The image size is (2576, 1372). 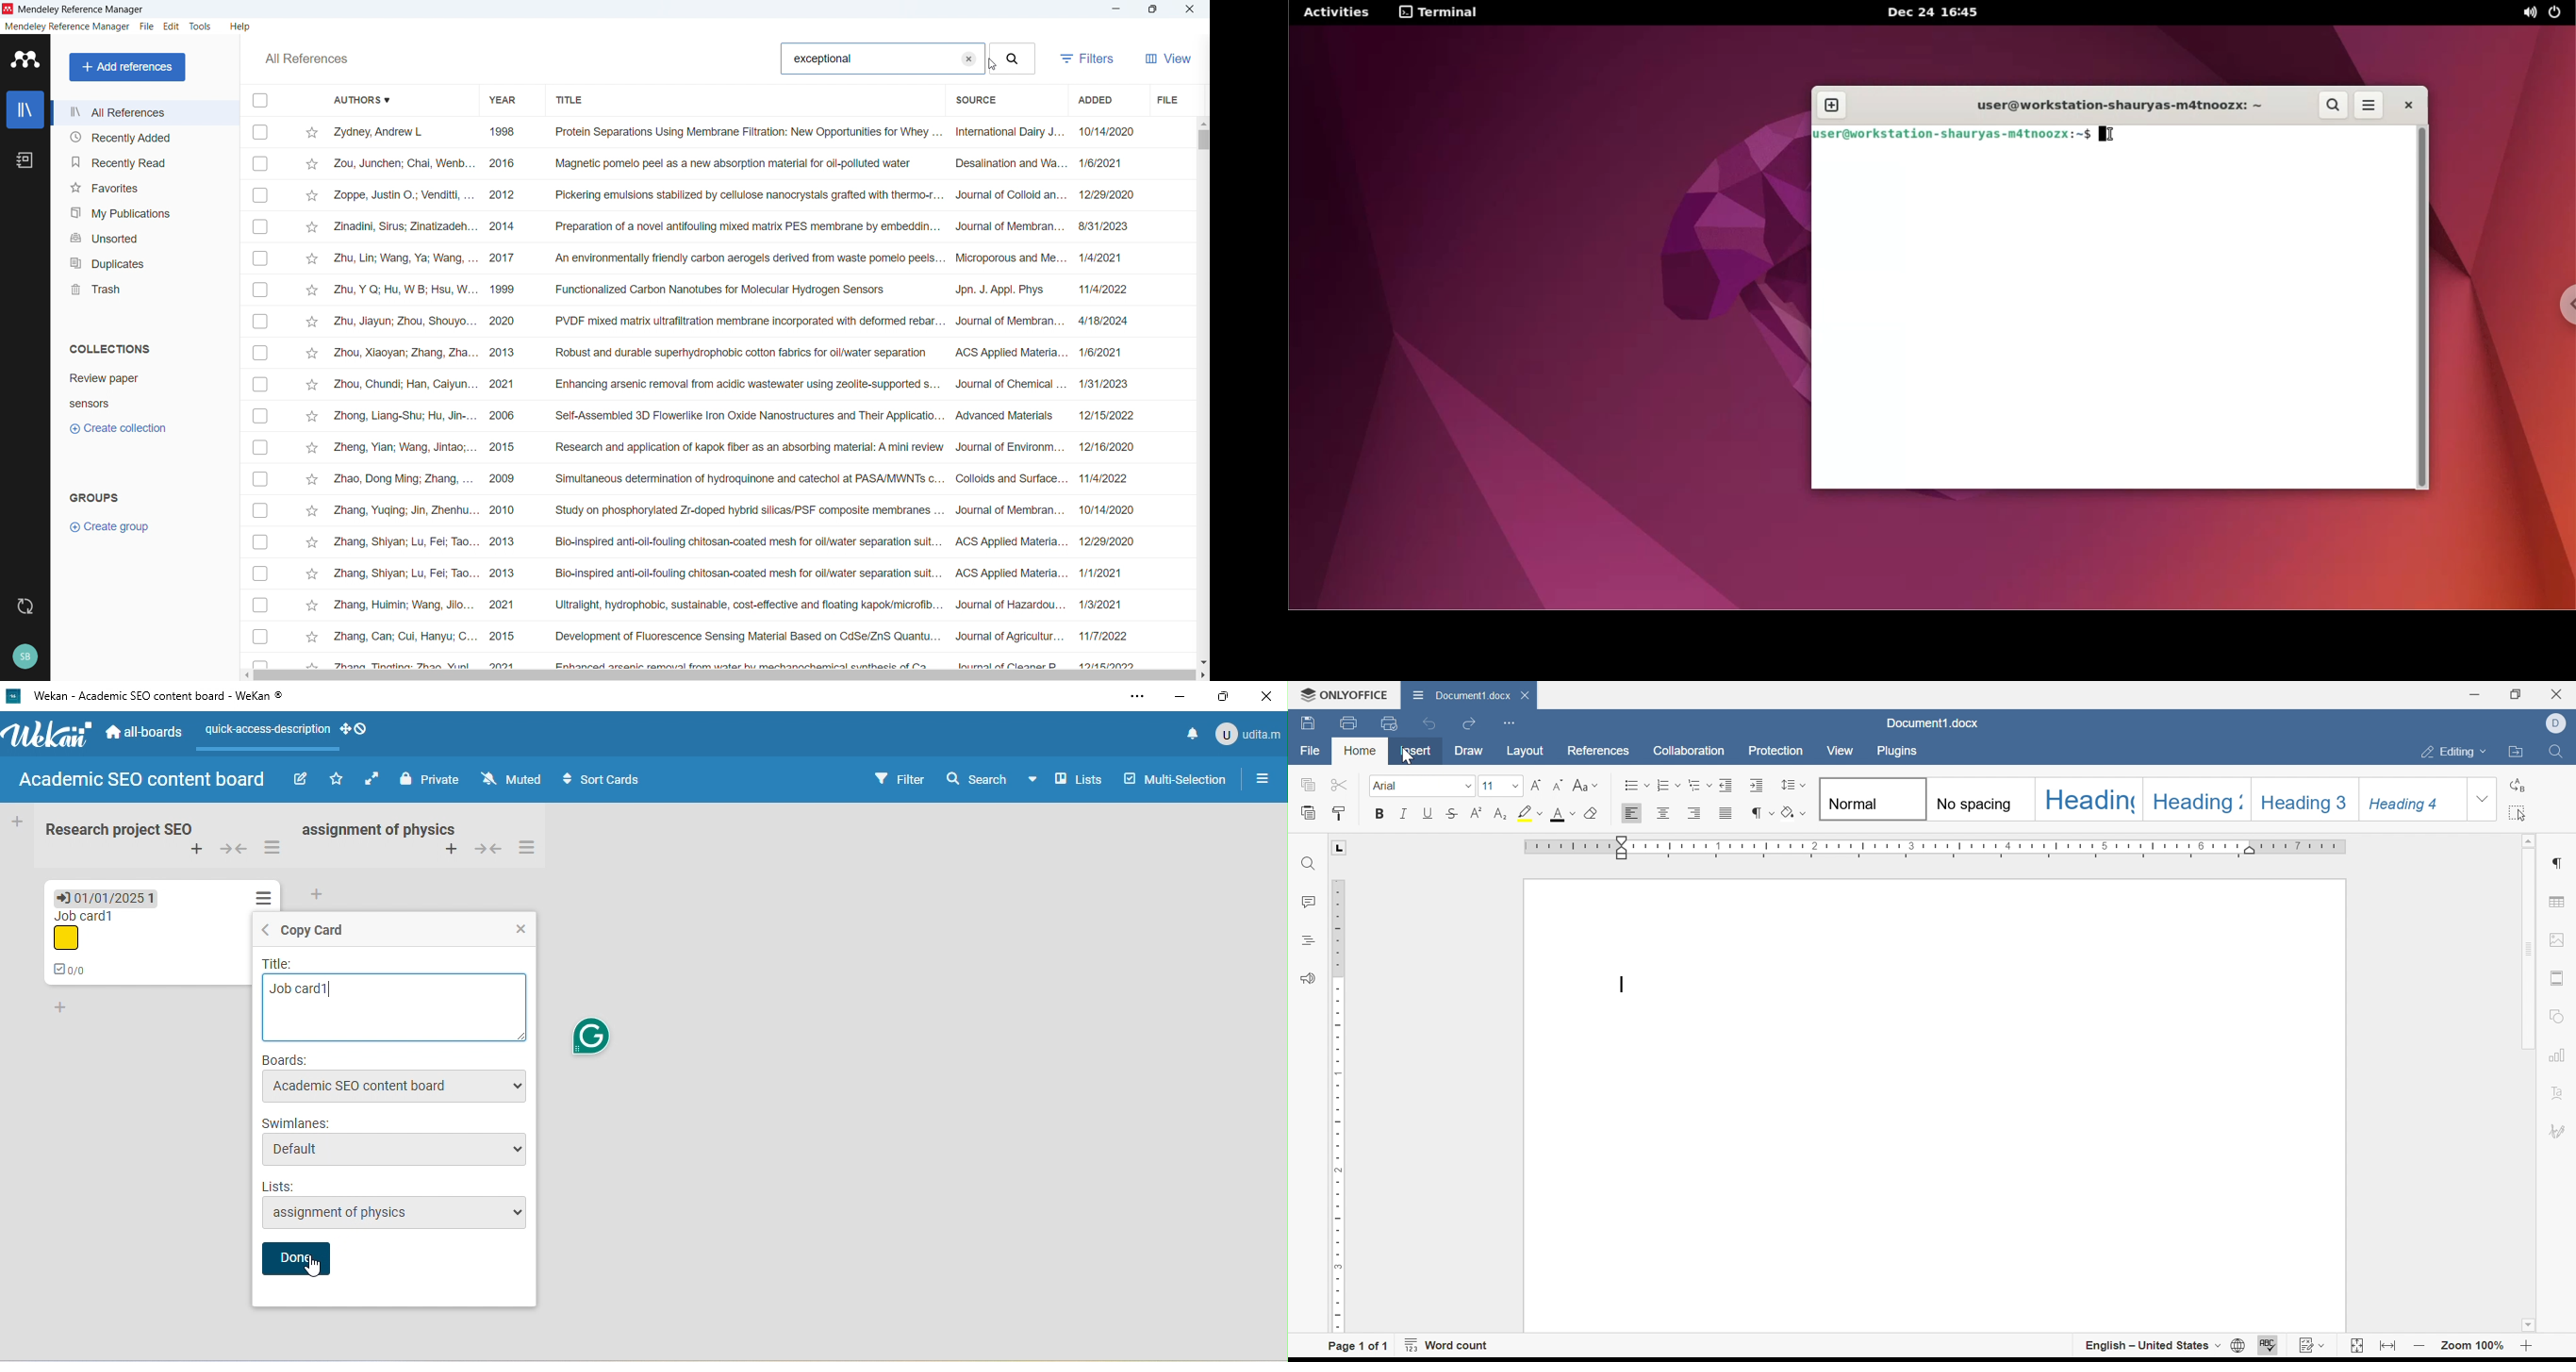 I want to click on add, so click(x=451, y=850).